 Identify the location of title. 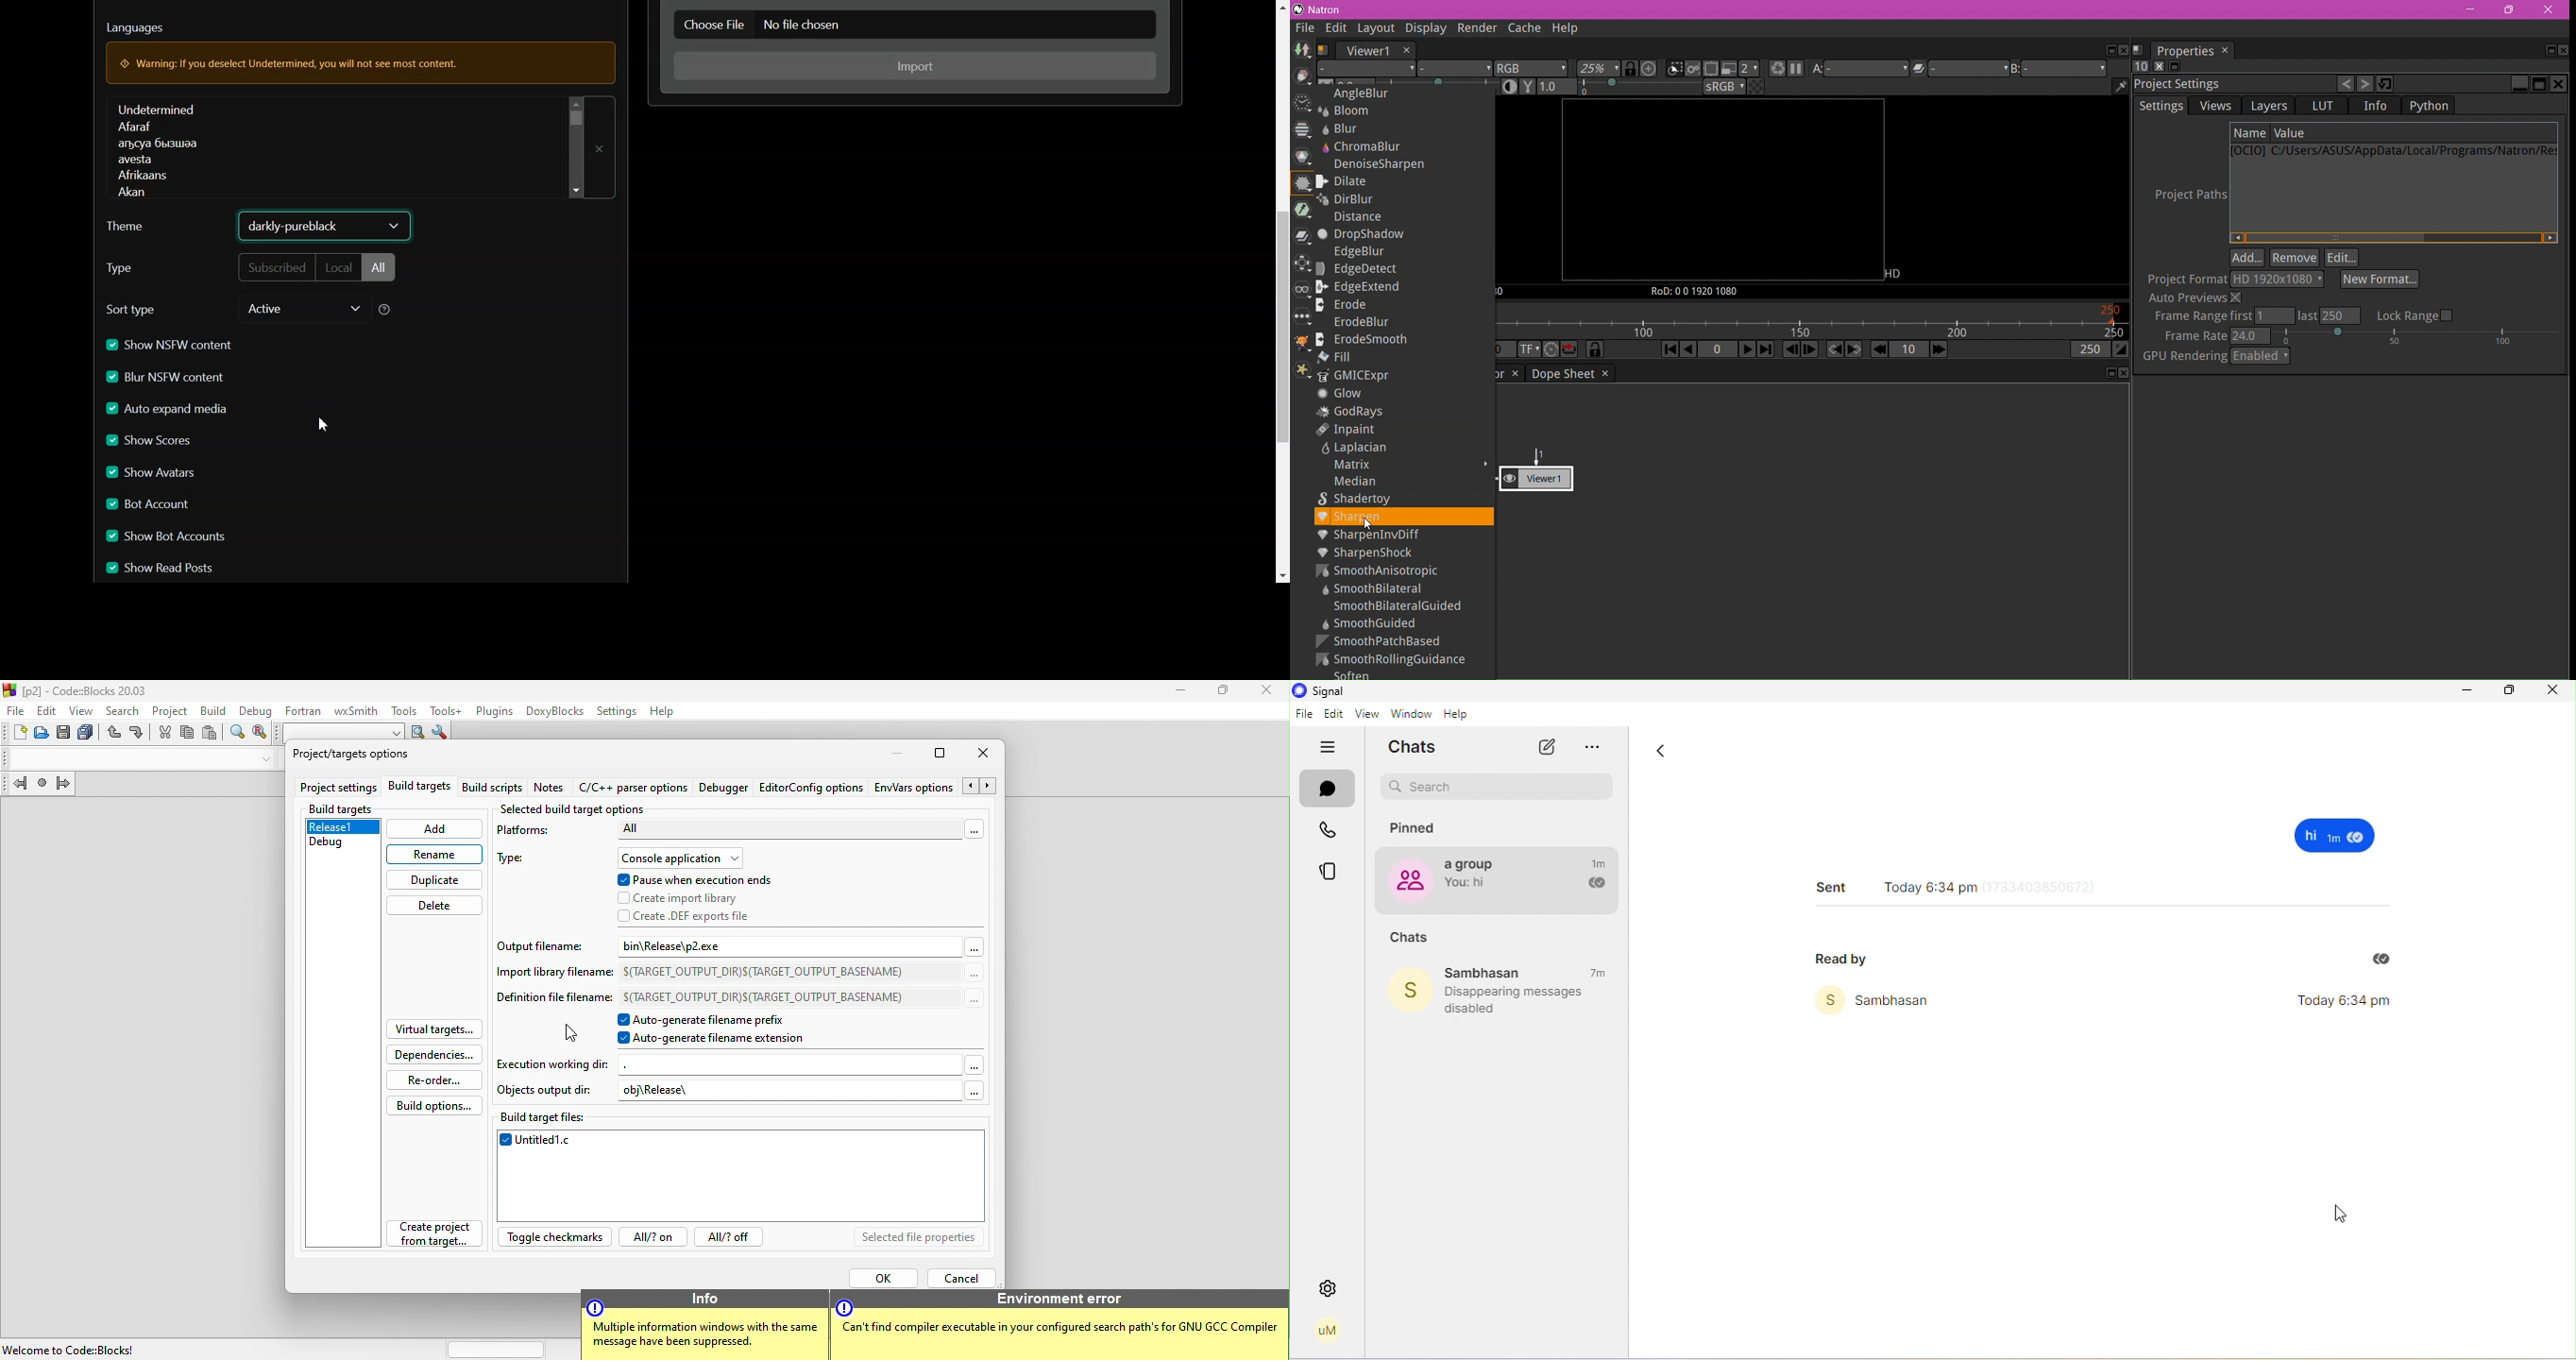
(79, 689).